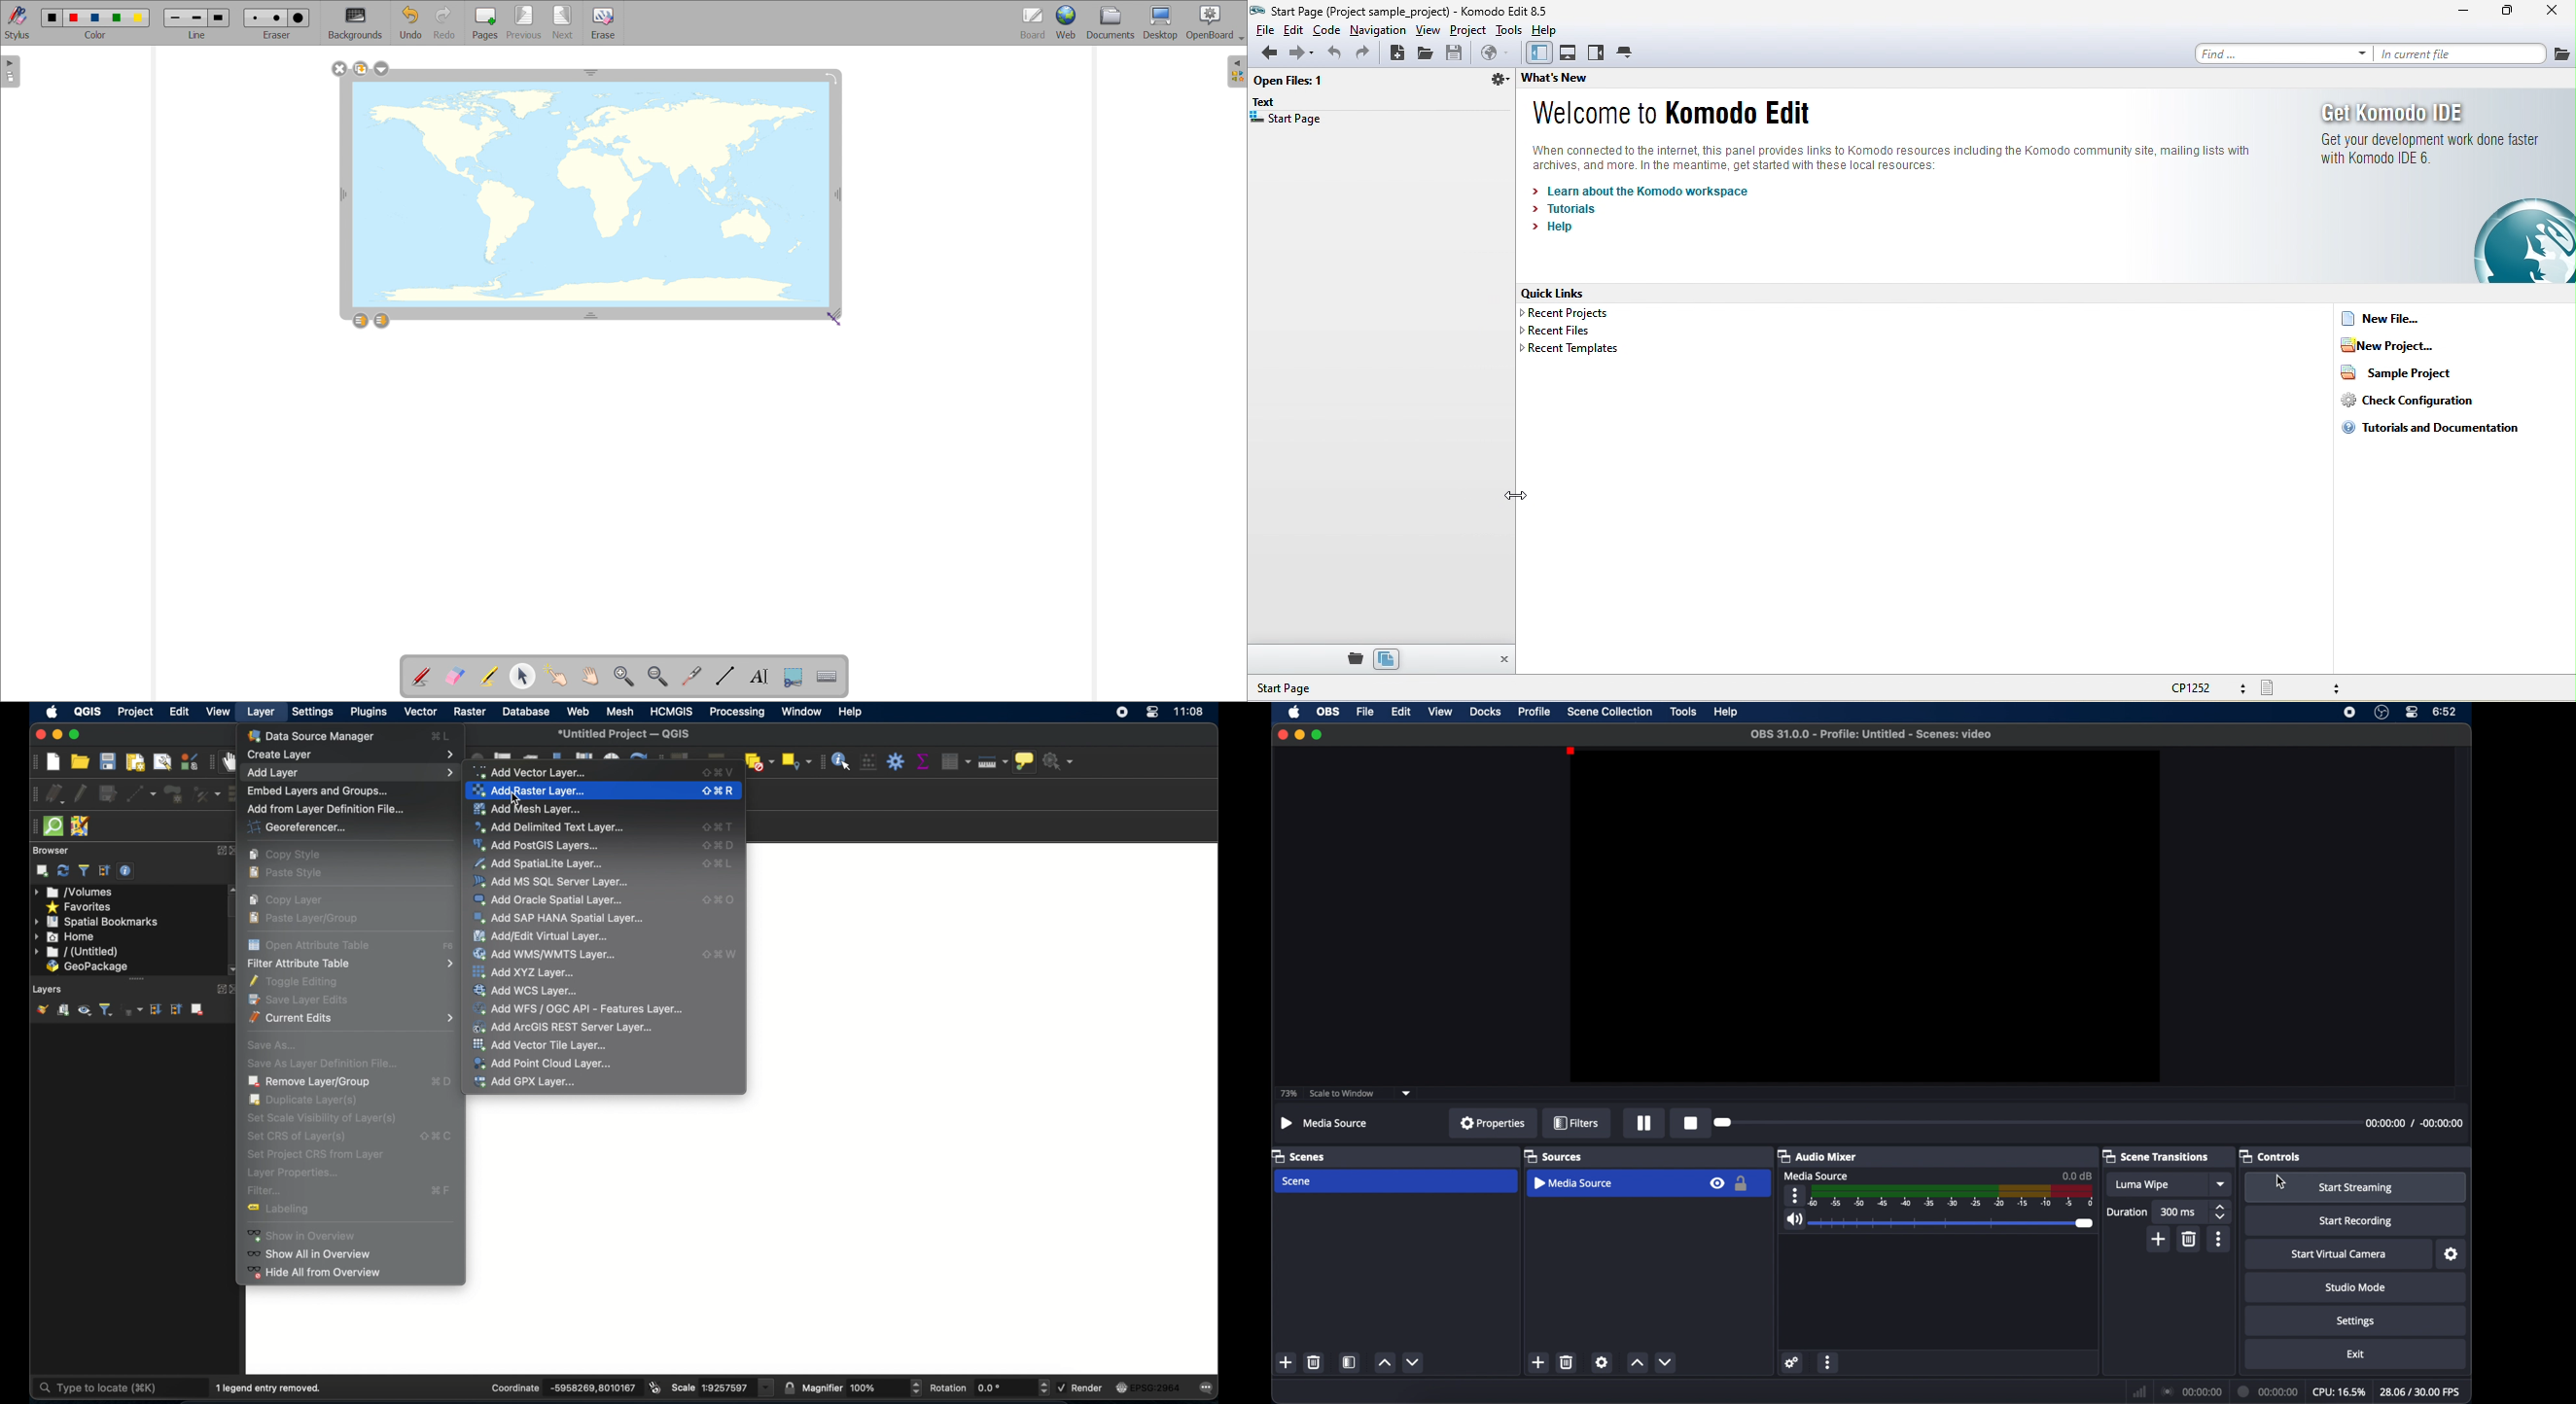  I want to click on sample project, so click(2395, 371).